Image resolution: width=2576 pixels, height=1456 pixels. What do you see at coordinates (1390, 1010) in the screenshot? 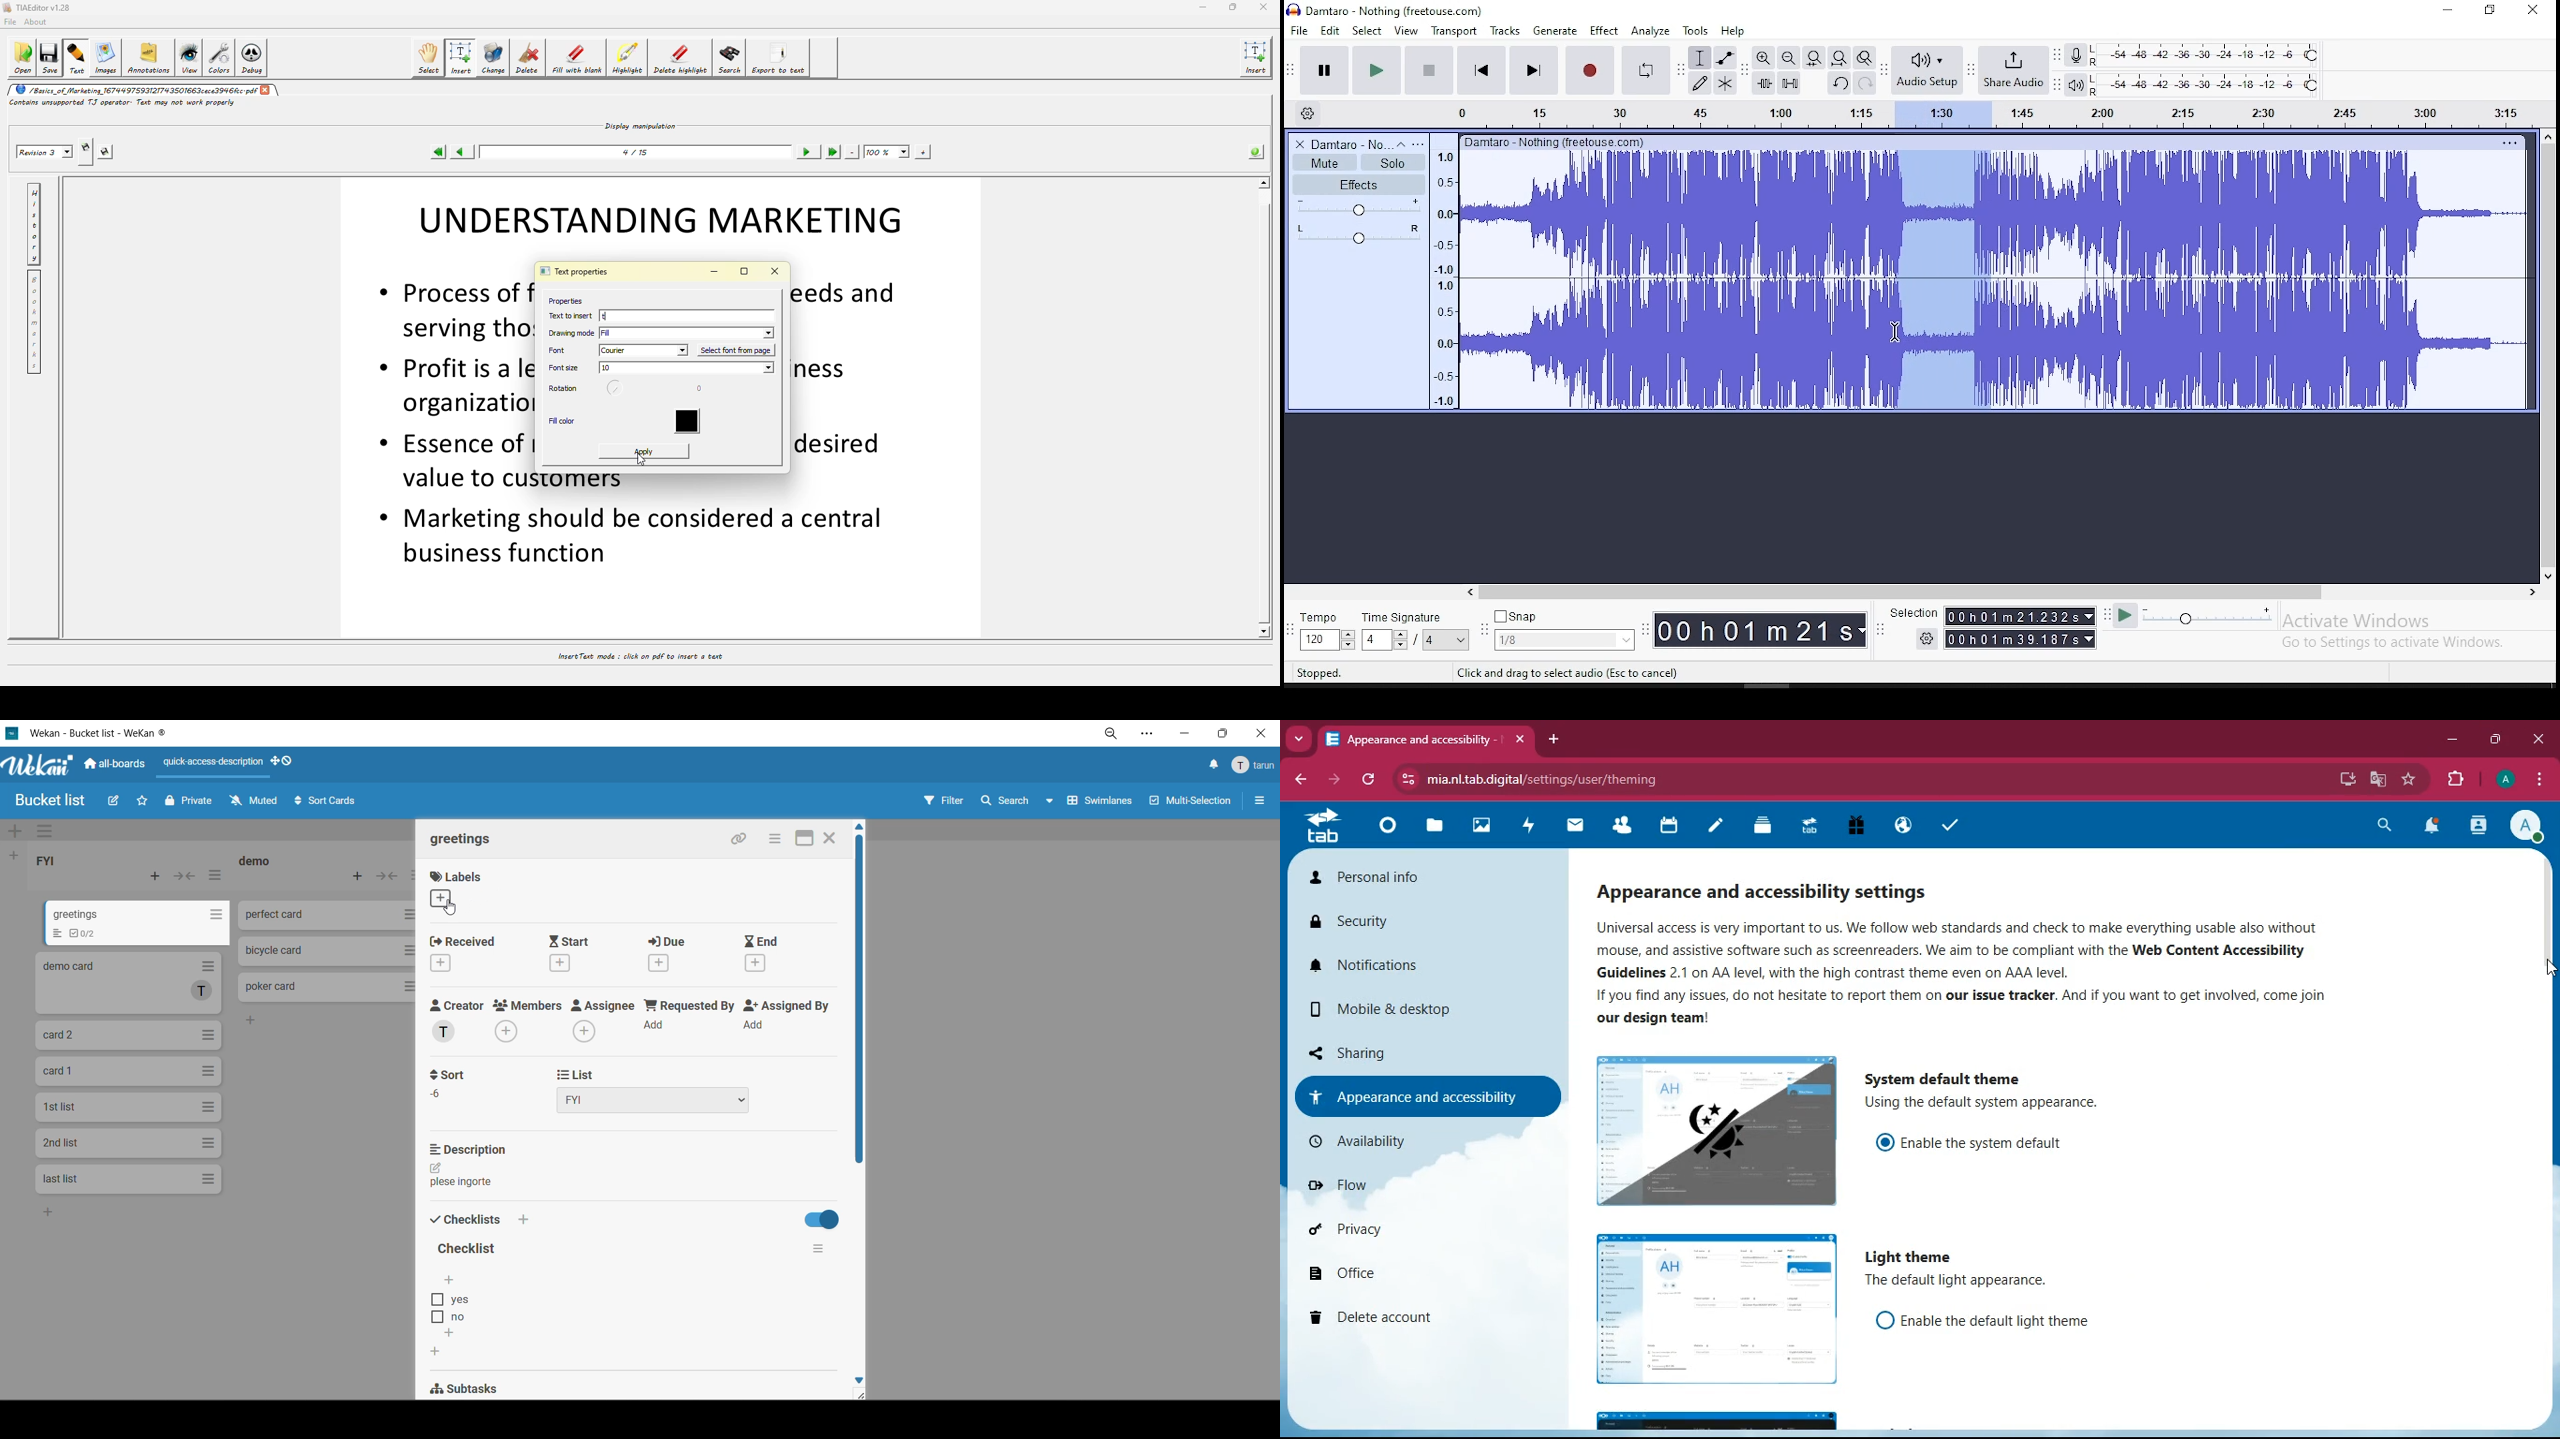
I see `mobile` at bounding box center [1390, 1010].